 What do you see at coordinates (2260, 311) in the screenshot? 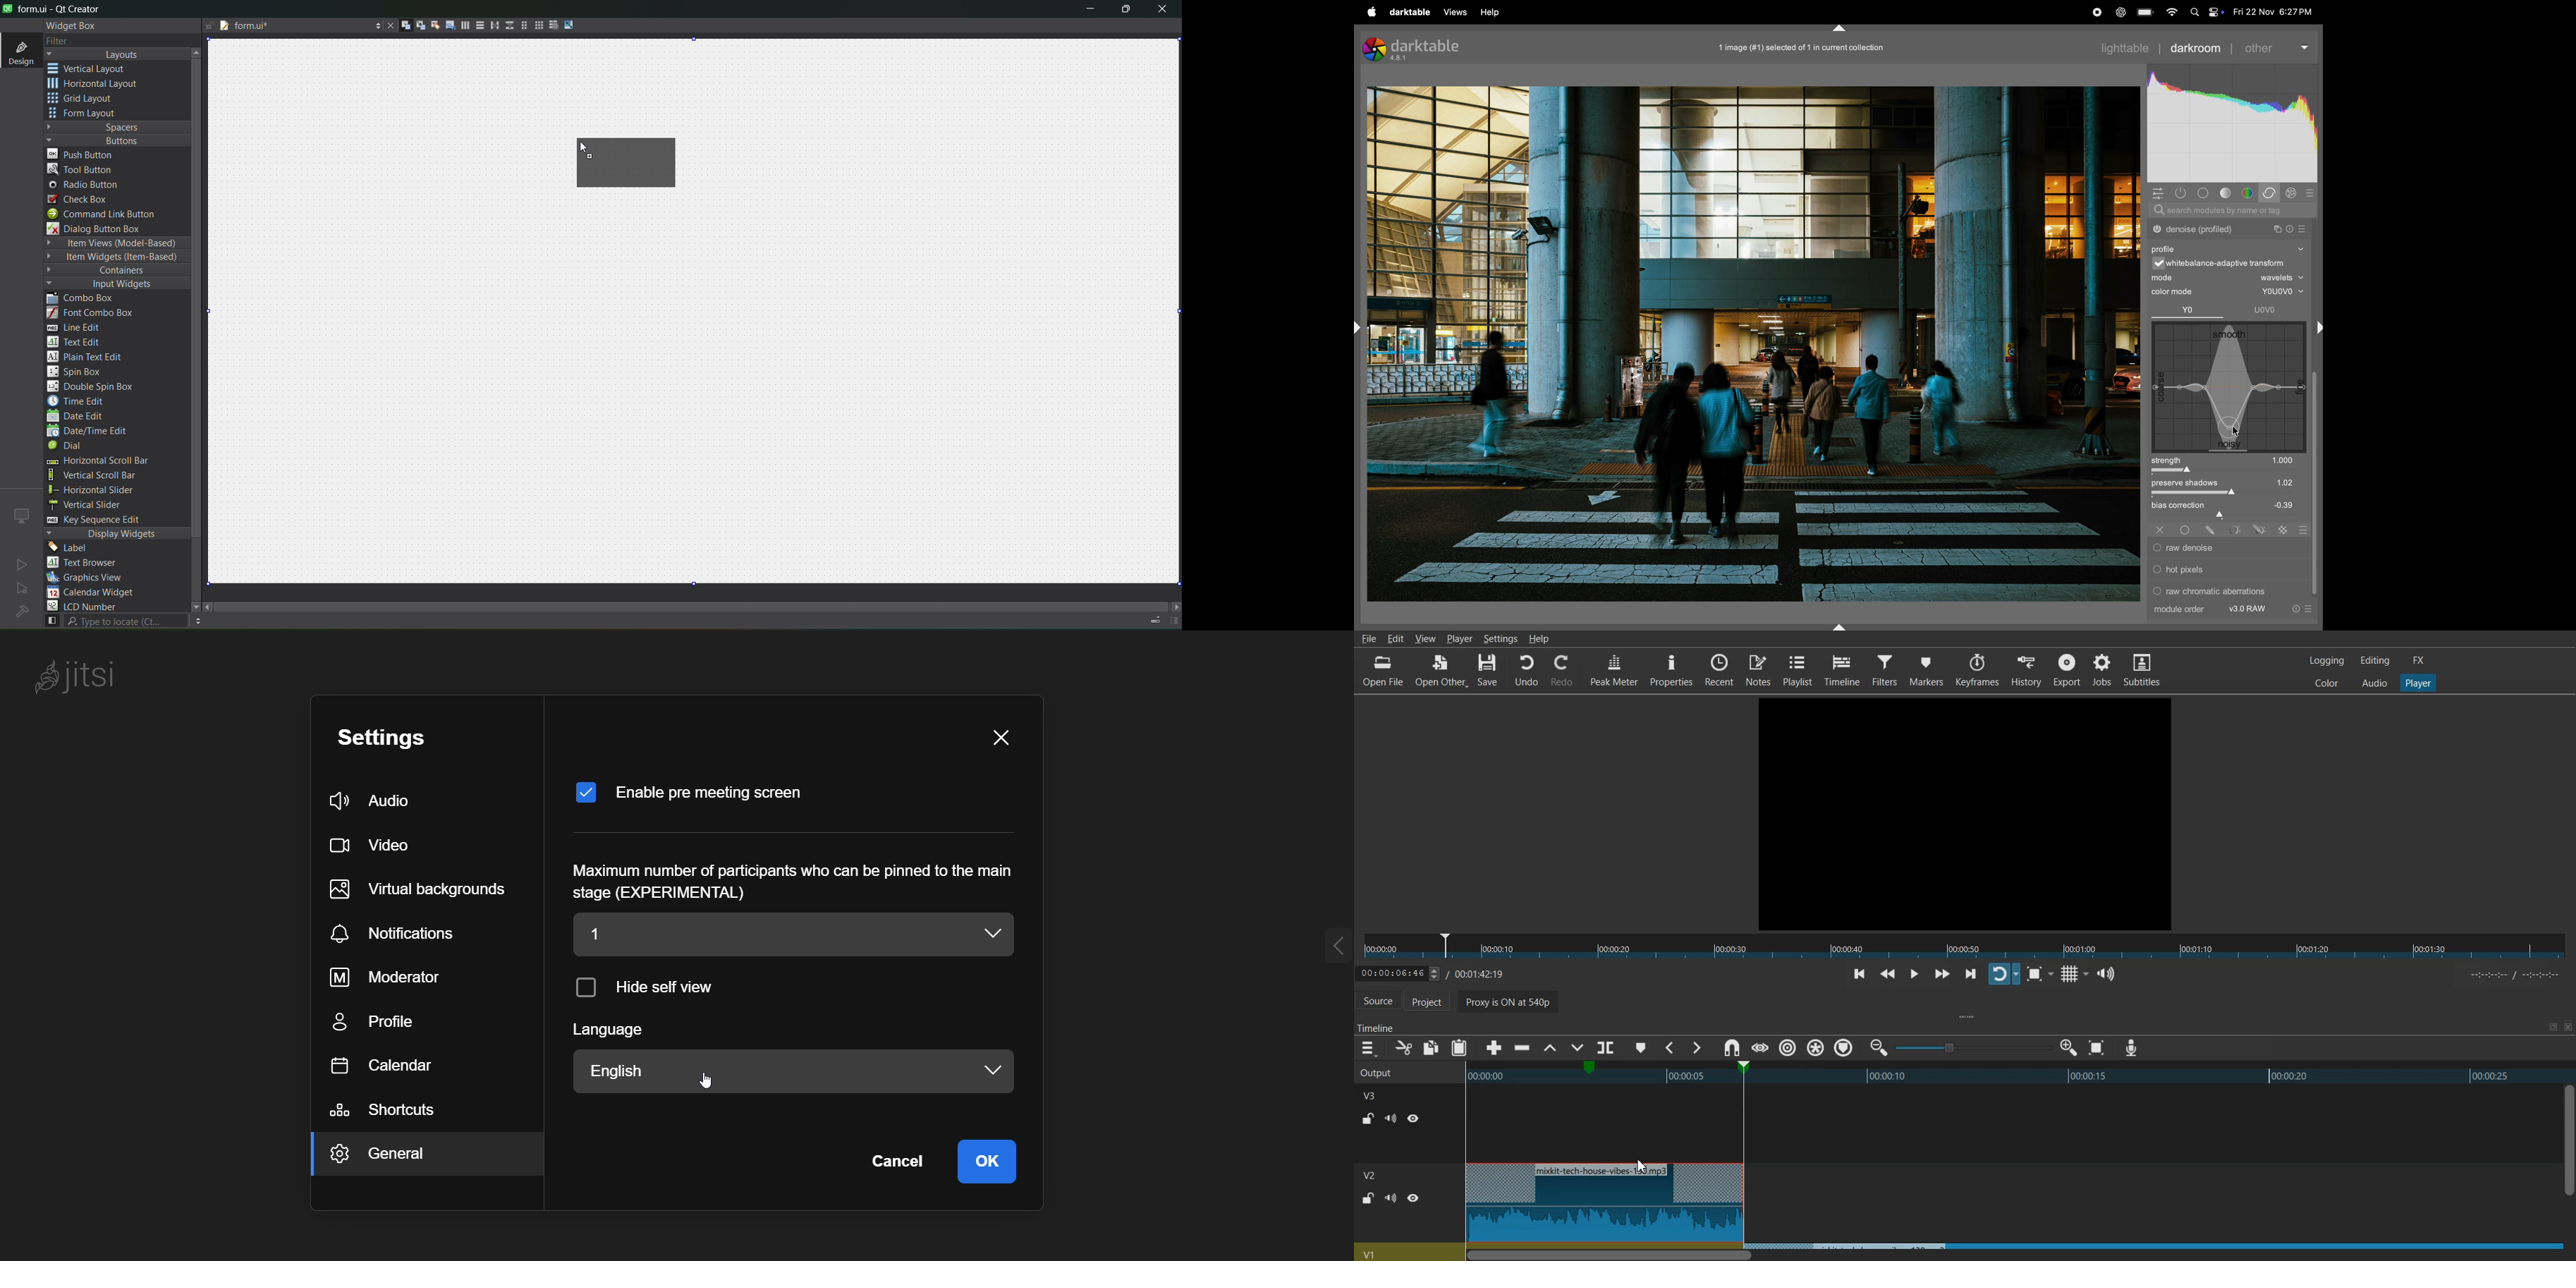
I see `uovo` at bounding box center [2260, 311].